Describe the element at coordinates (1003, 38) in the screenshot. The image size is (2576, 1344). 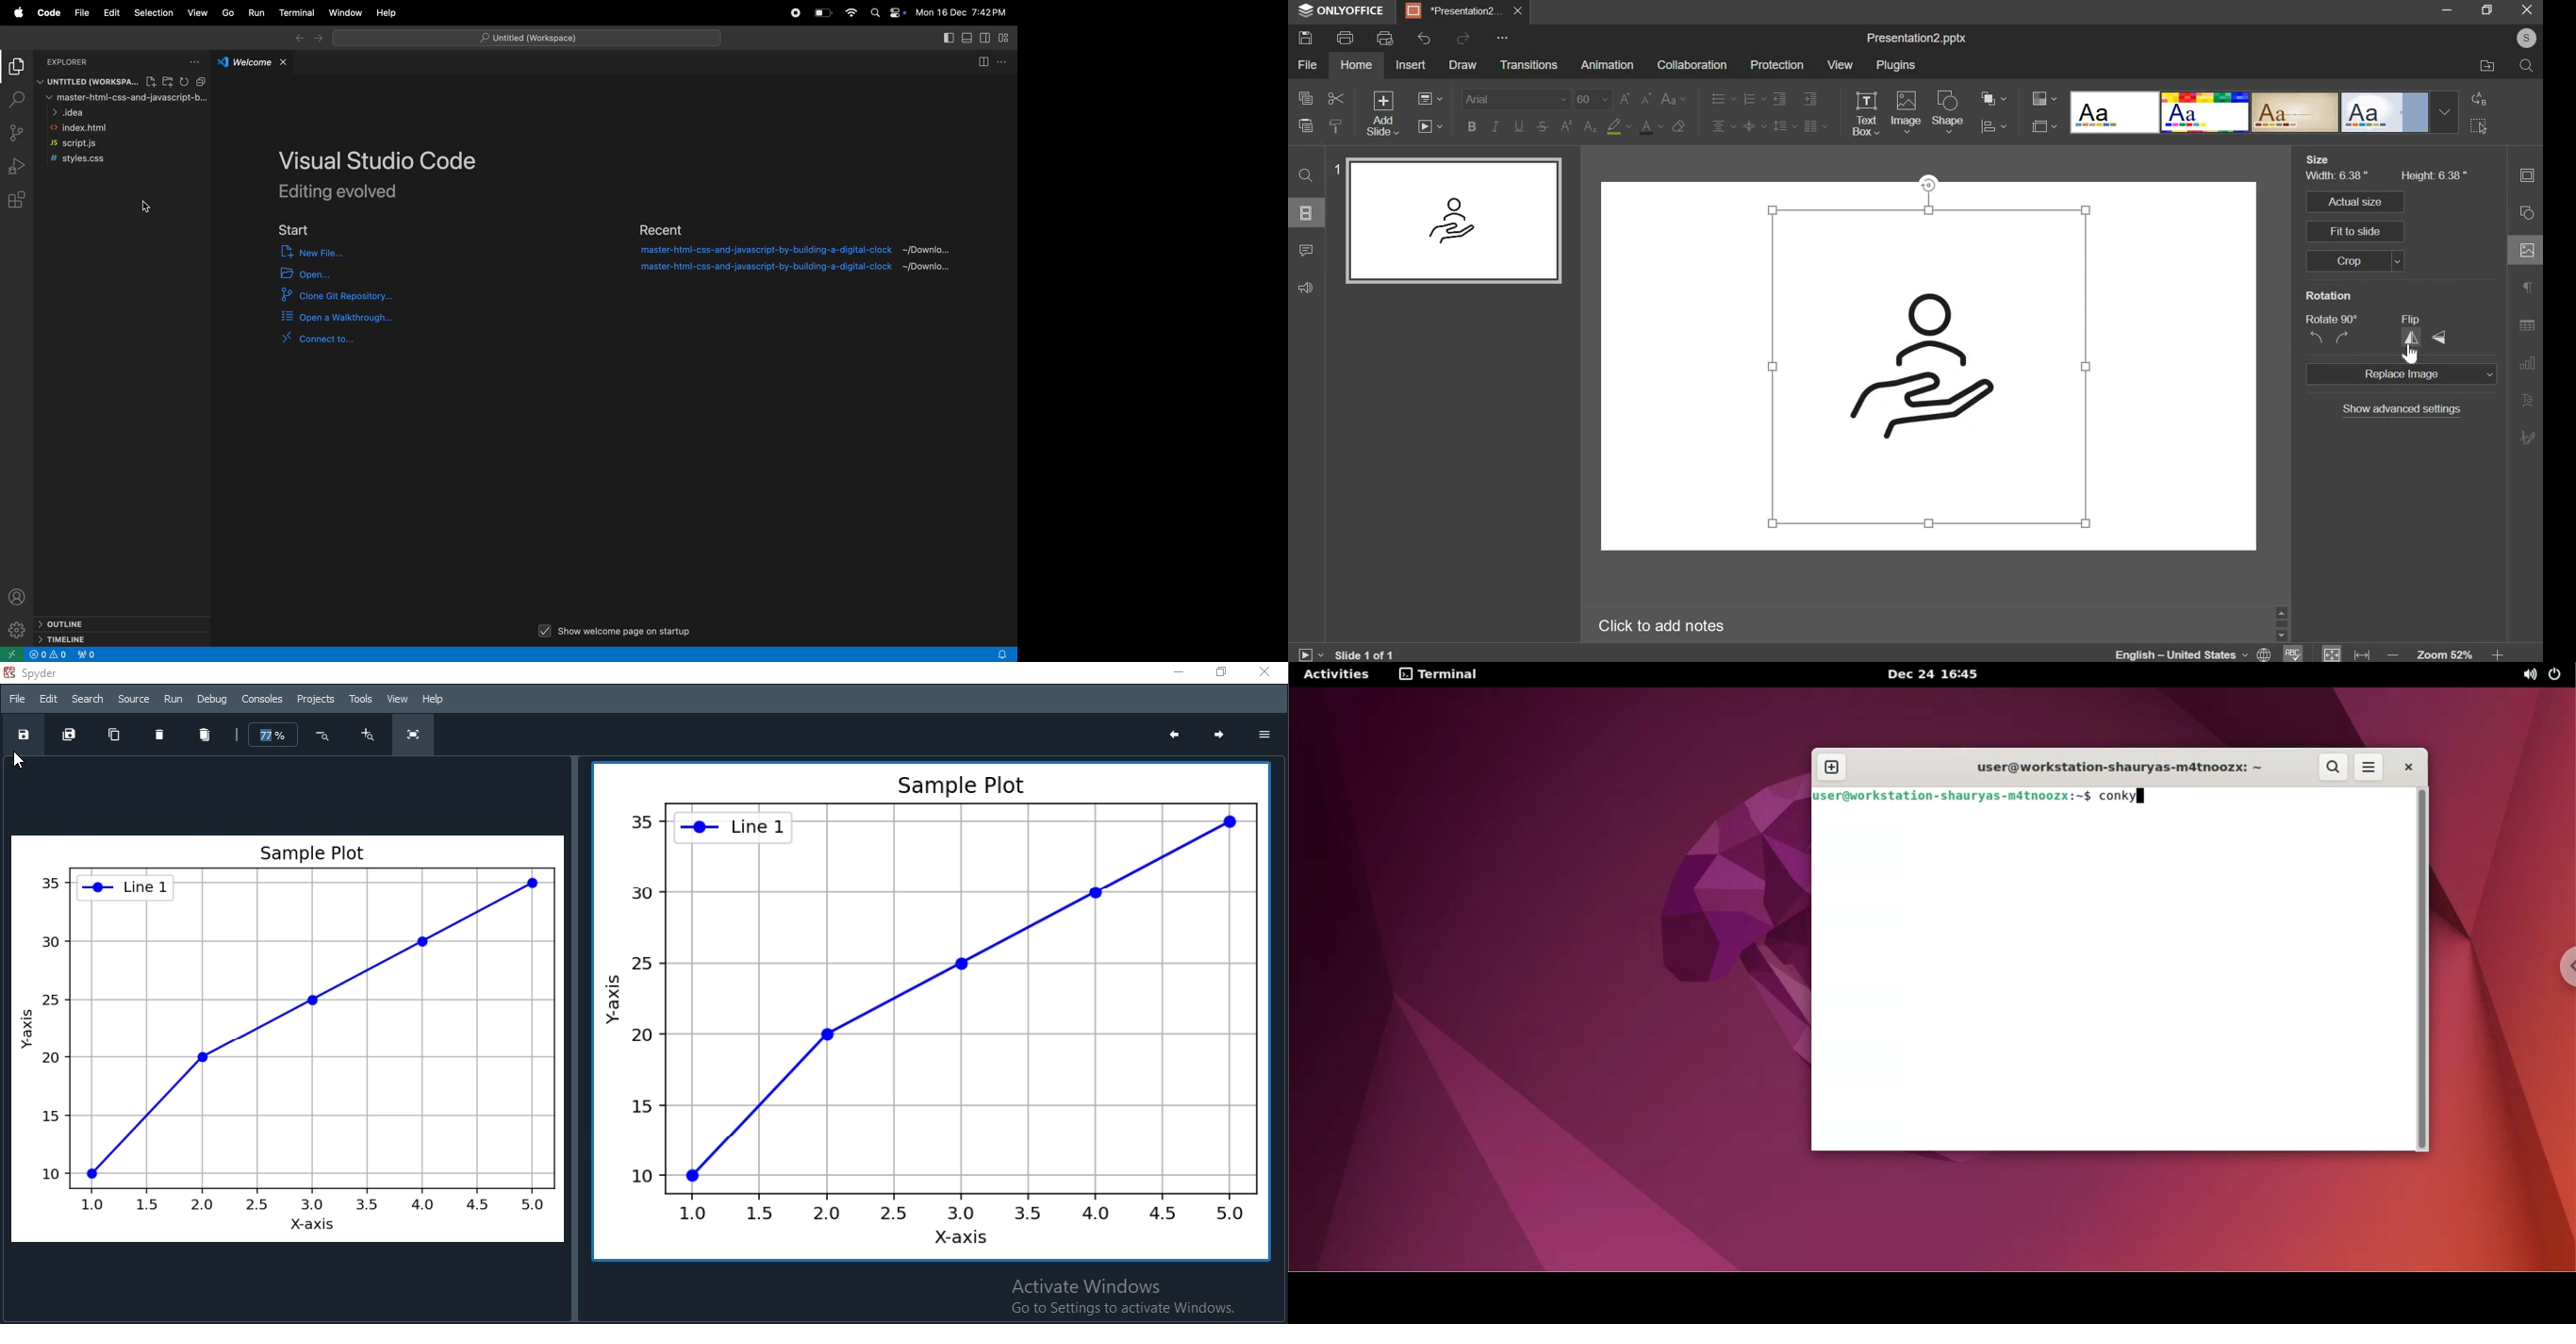
I see `customize layout` at that location.